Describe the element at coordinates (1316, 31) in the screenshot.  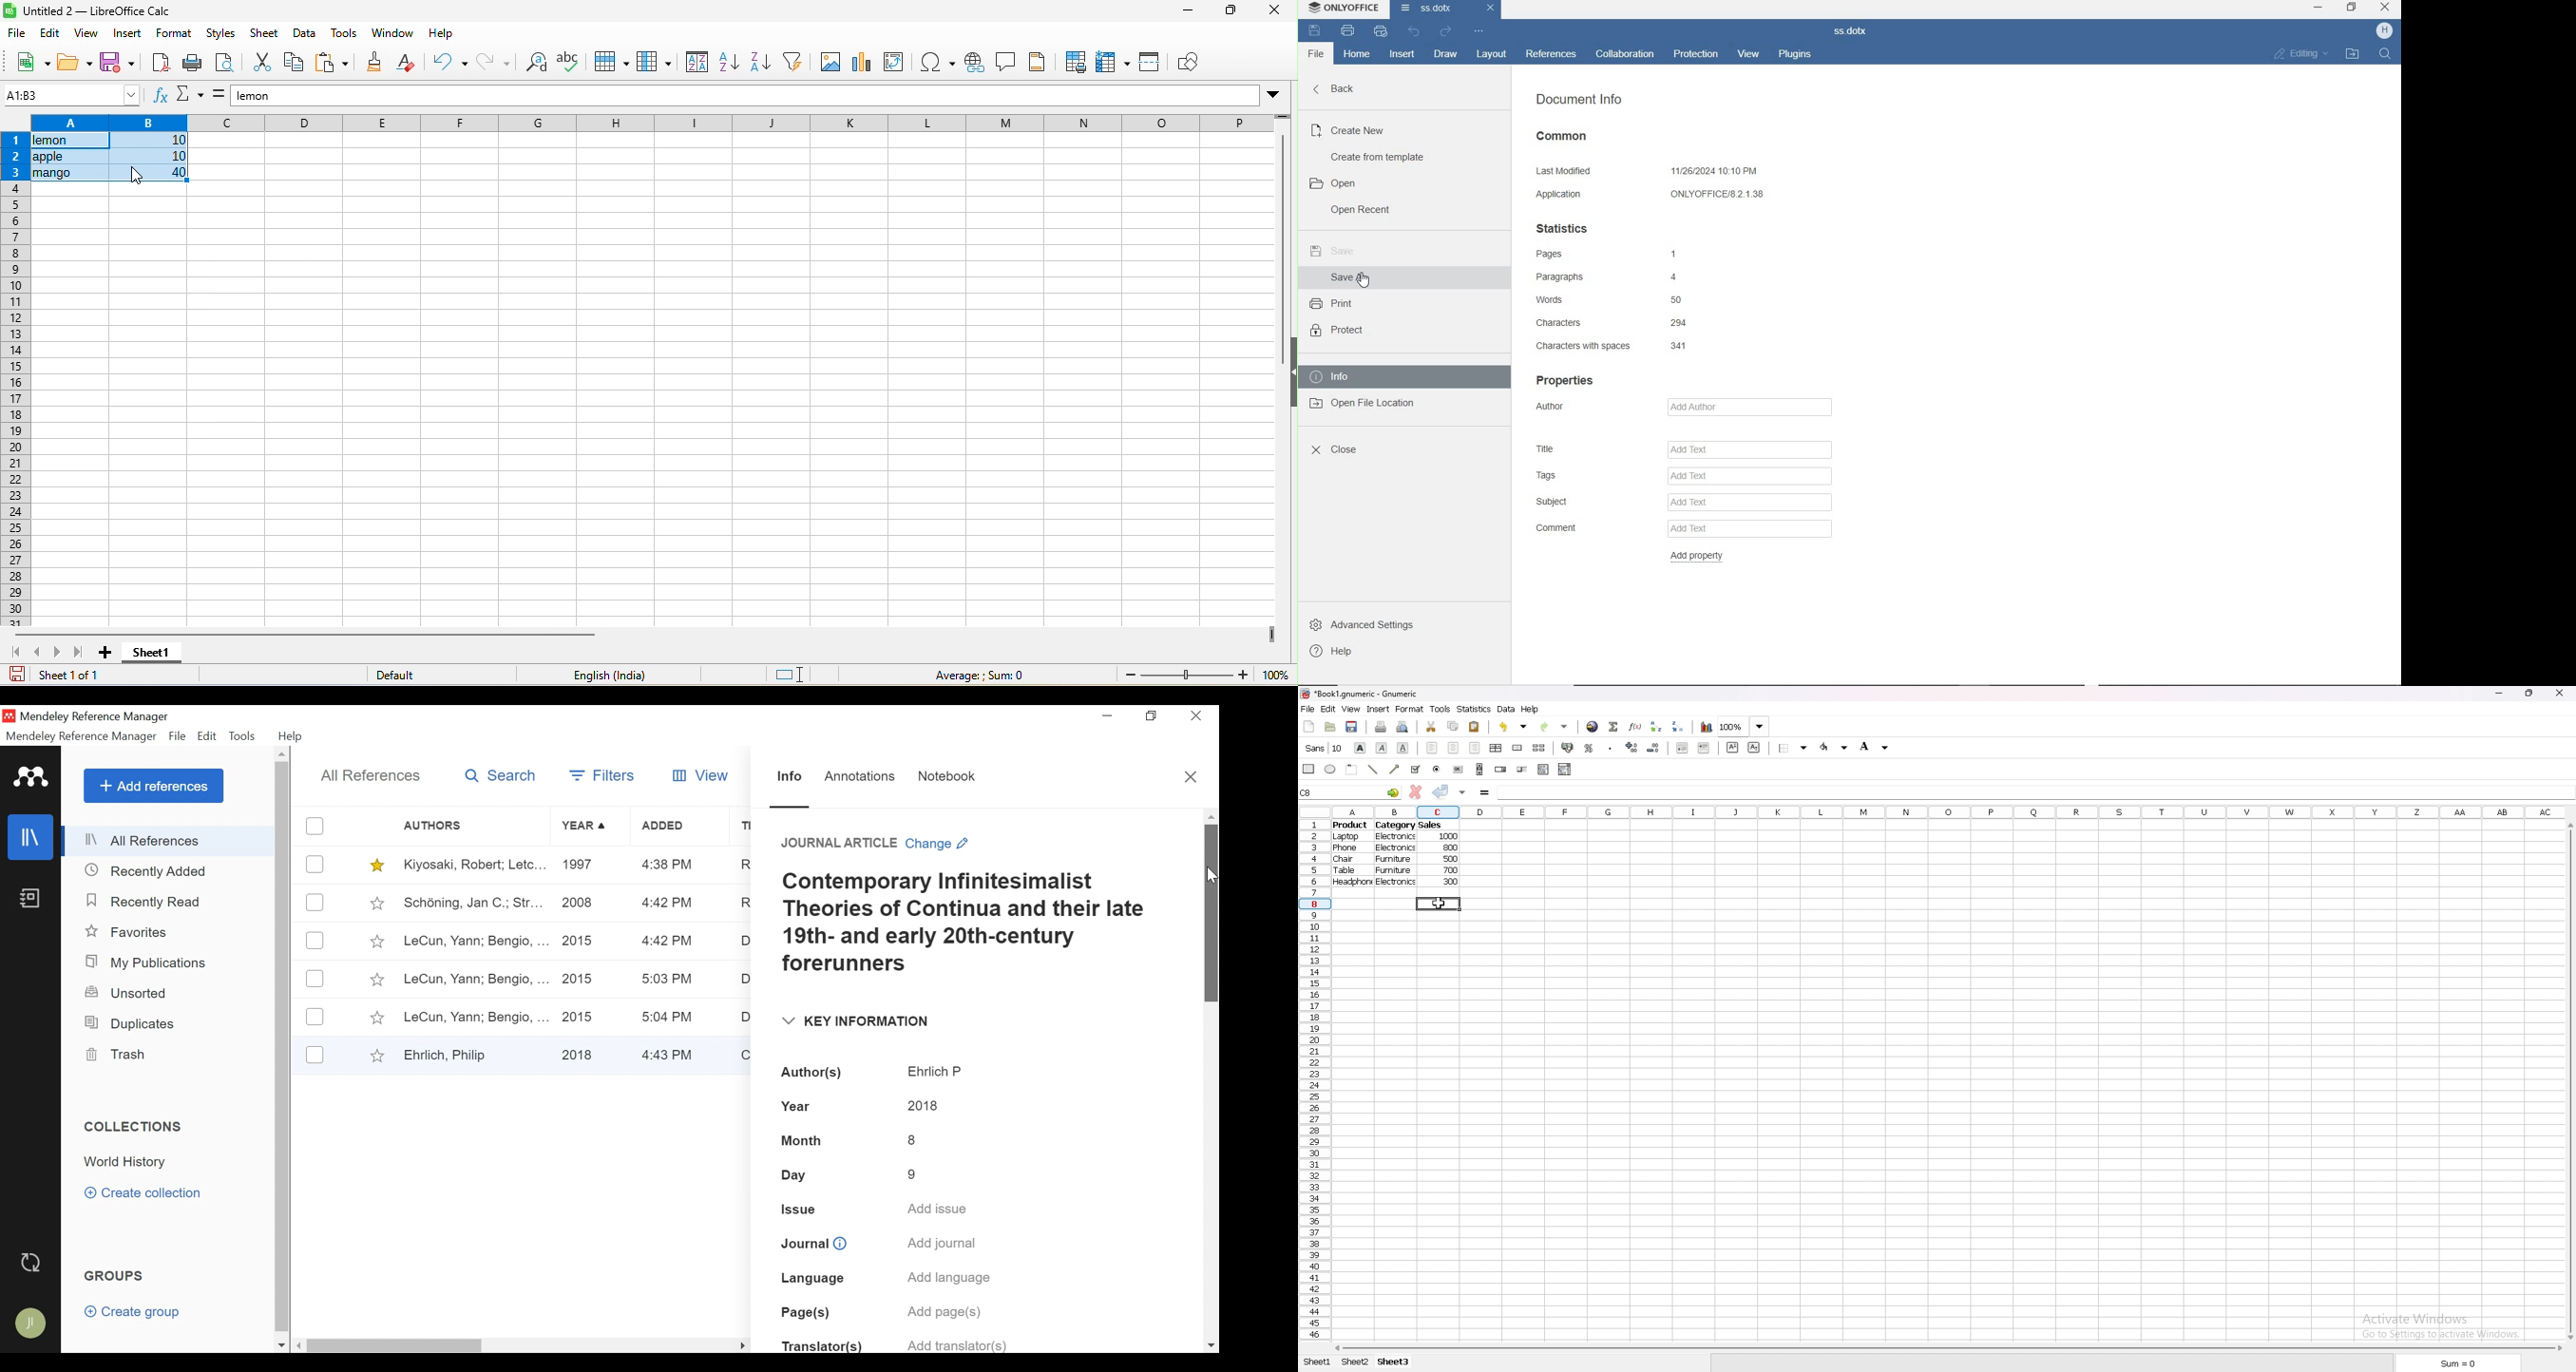
I see `SAVE` at that location.